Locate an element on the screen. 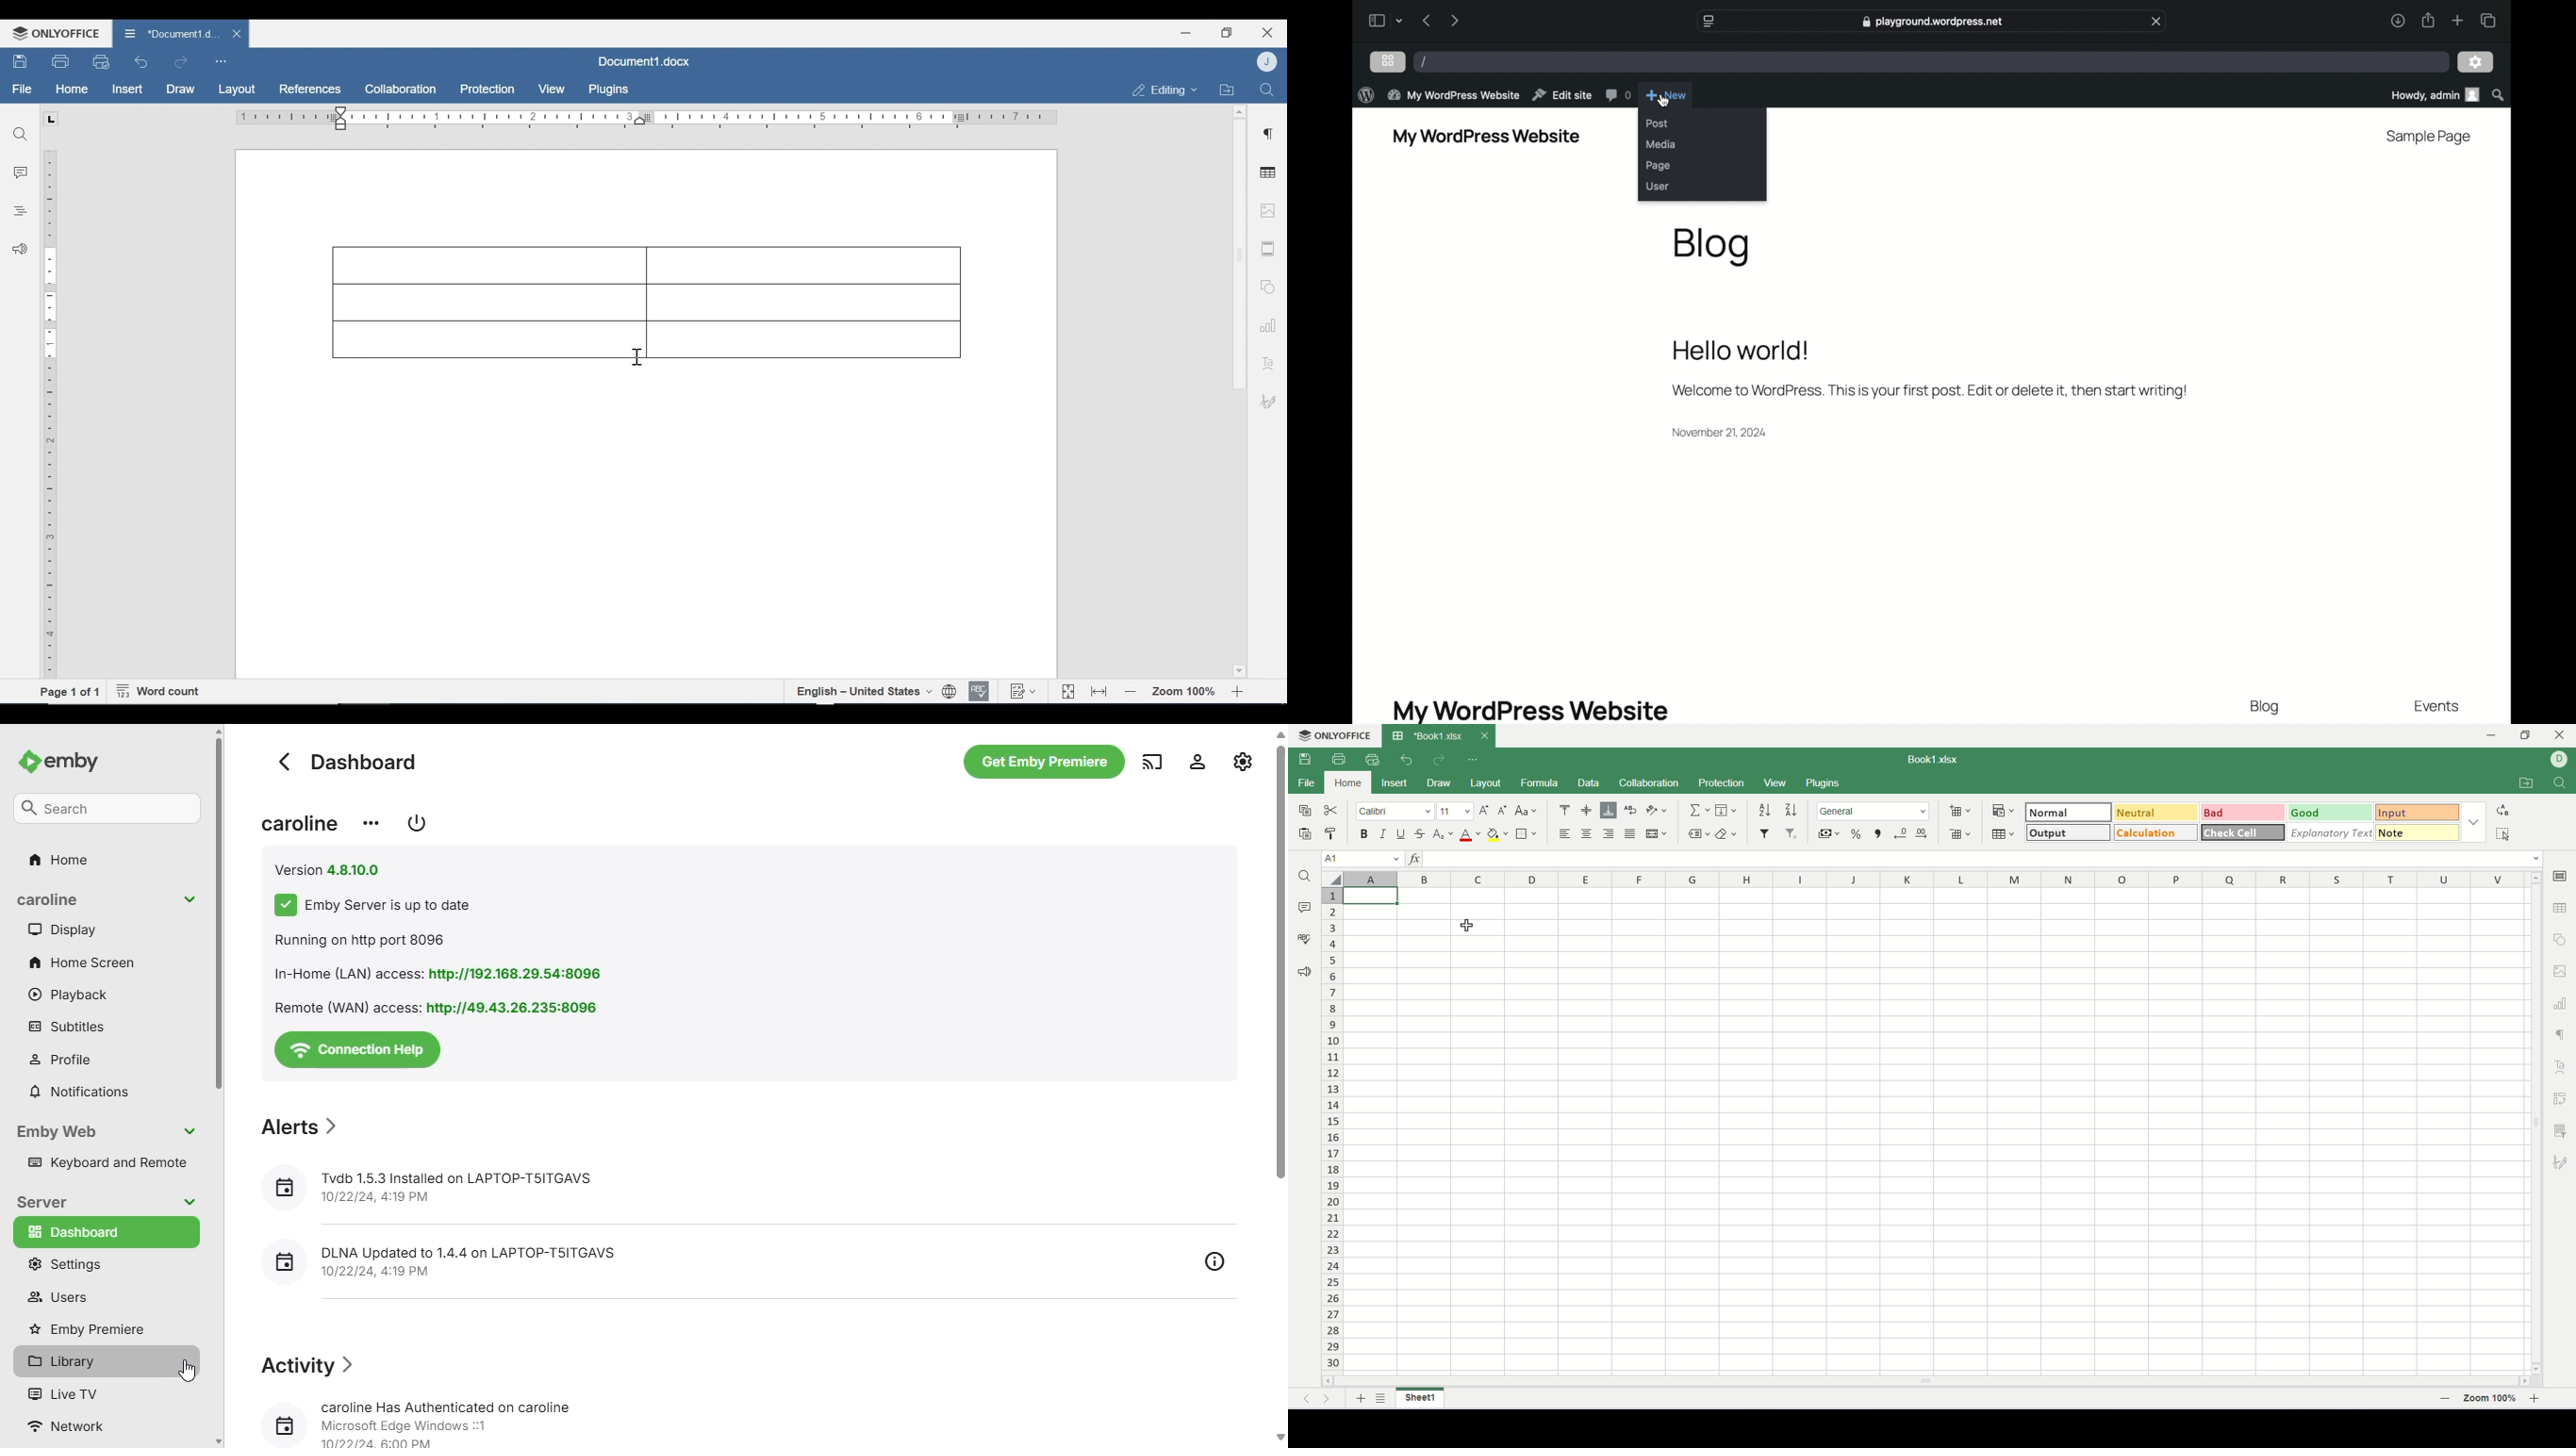  close is located at coordinates (1485, 736).